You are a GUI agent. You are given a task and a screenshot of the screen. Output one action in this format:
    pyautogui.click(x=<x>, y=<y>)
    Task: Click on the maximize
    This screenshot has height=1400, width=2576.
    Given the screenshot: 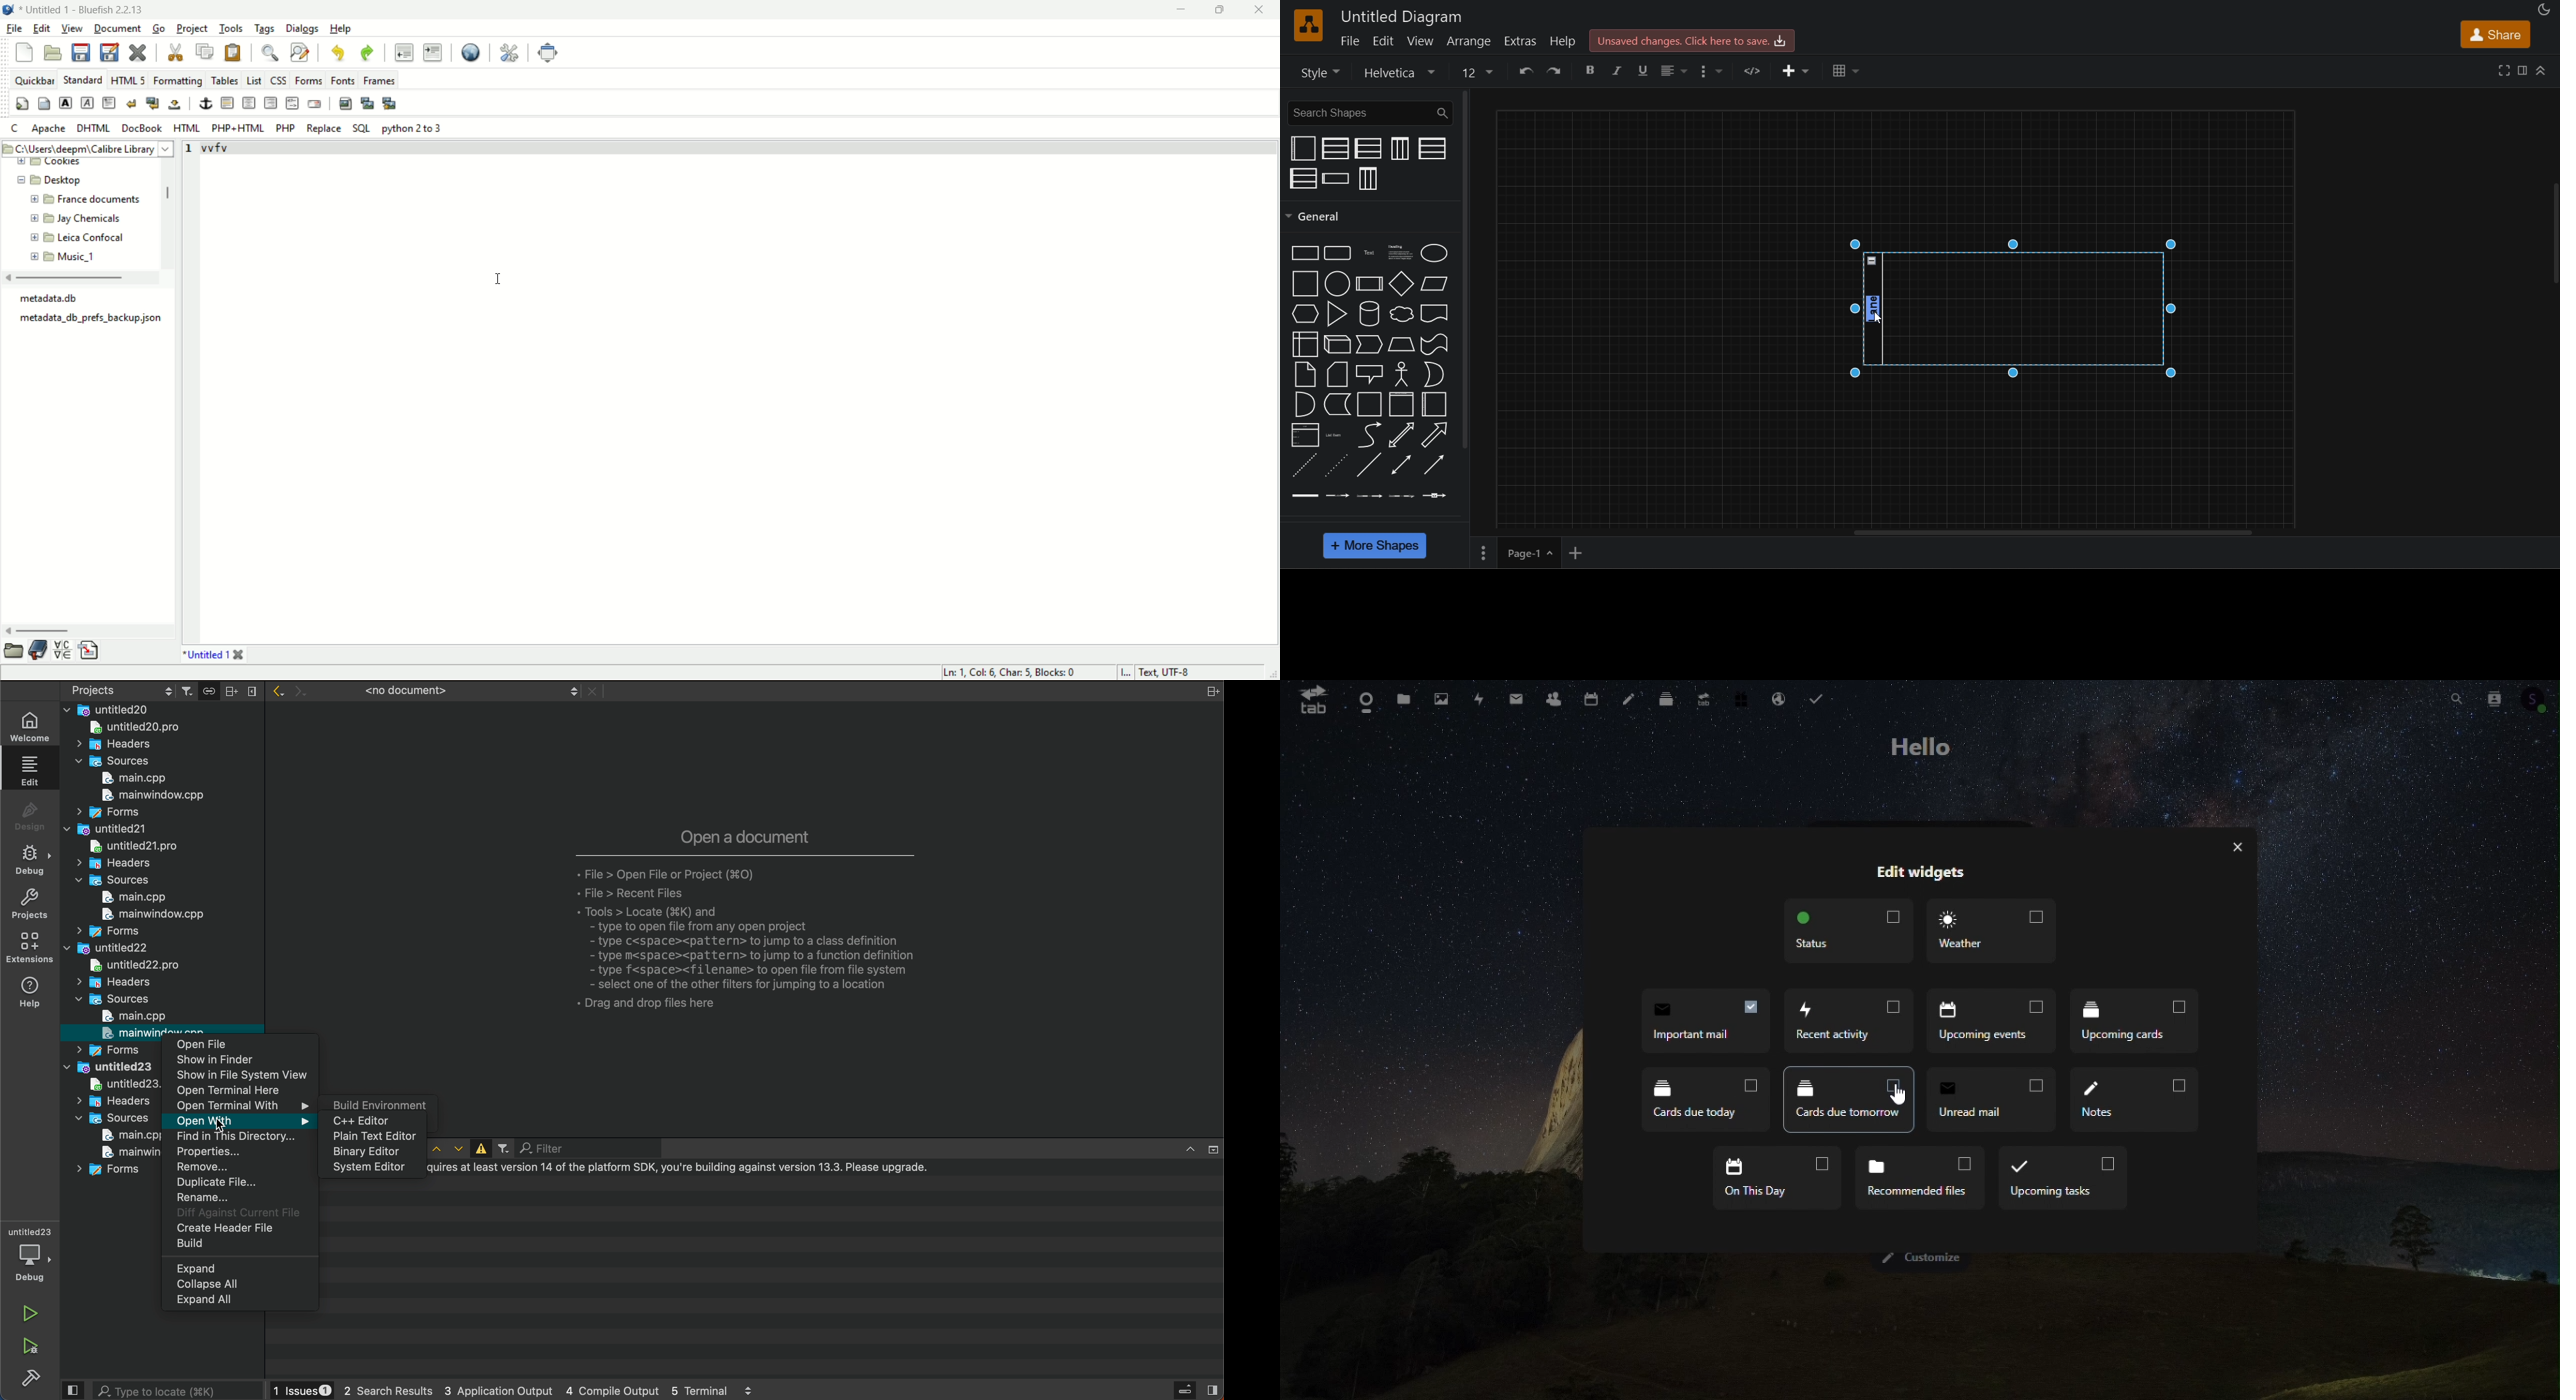 What is the action you would take?
    pyautogui.click(x=1222, y=9)
    